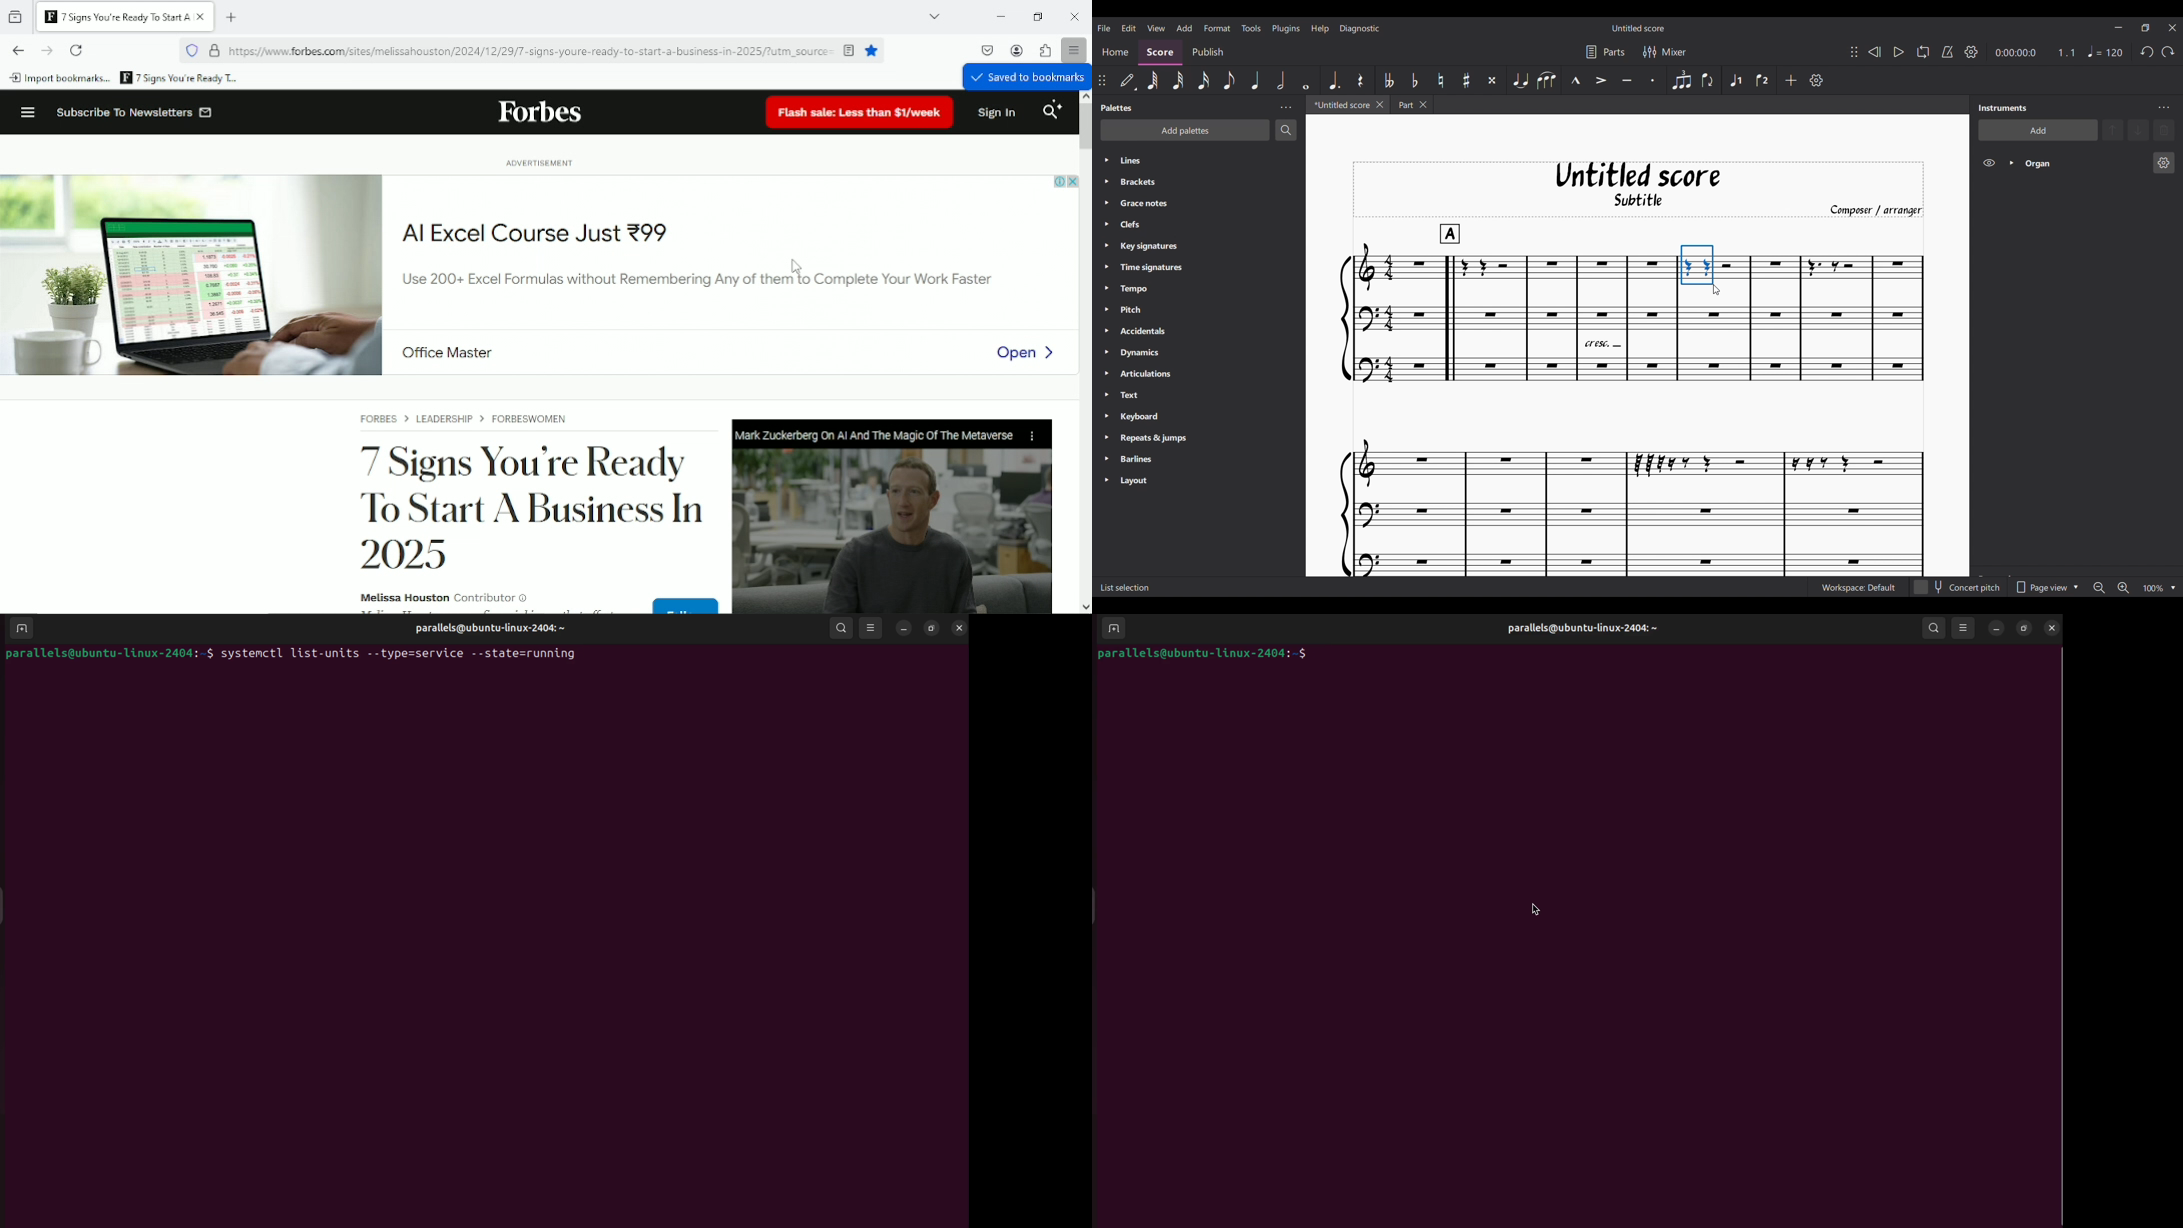  I want to click on Move selection up, so click(2114, 130).